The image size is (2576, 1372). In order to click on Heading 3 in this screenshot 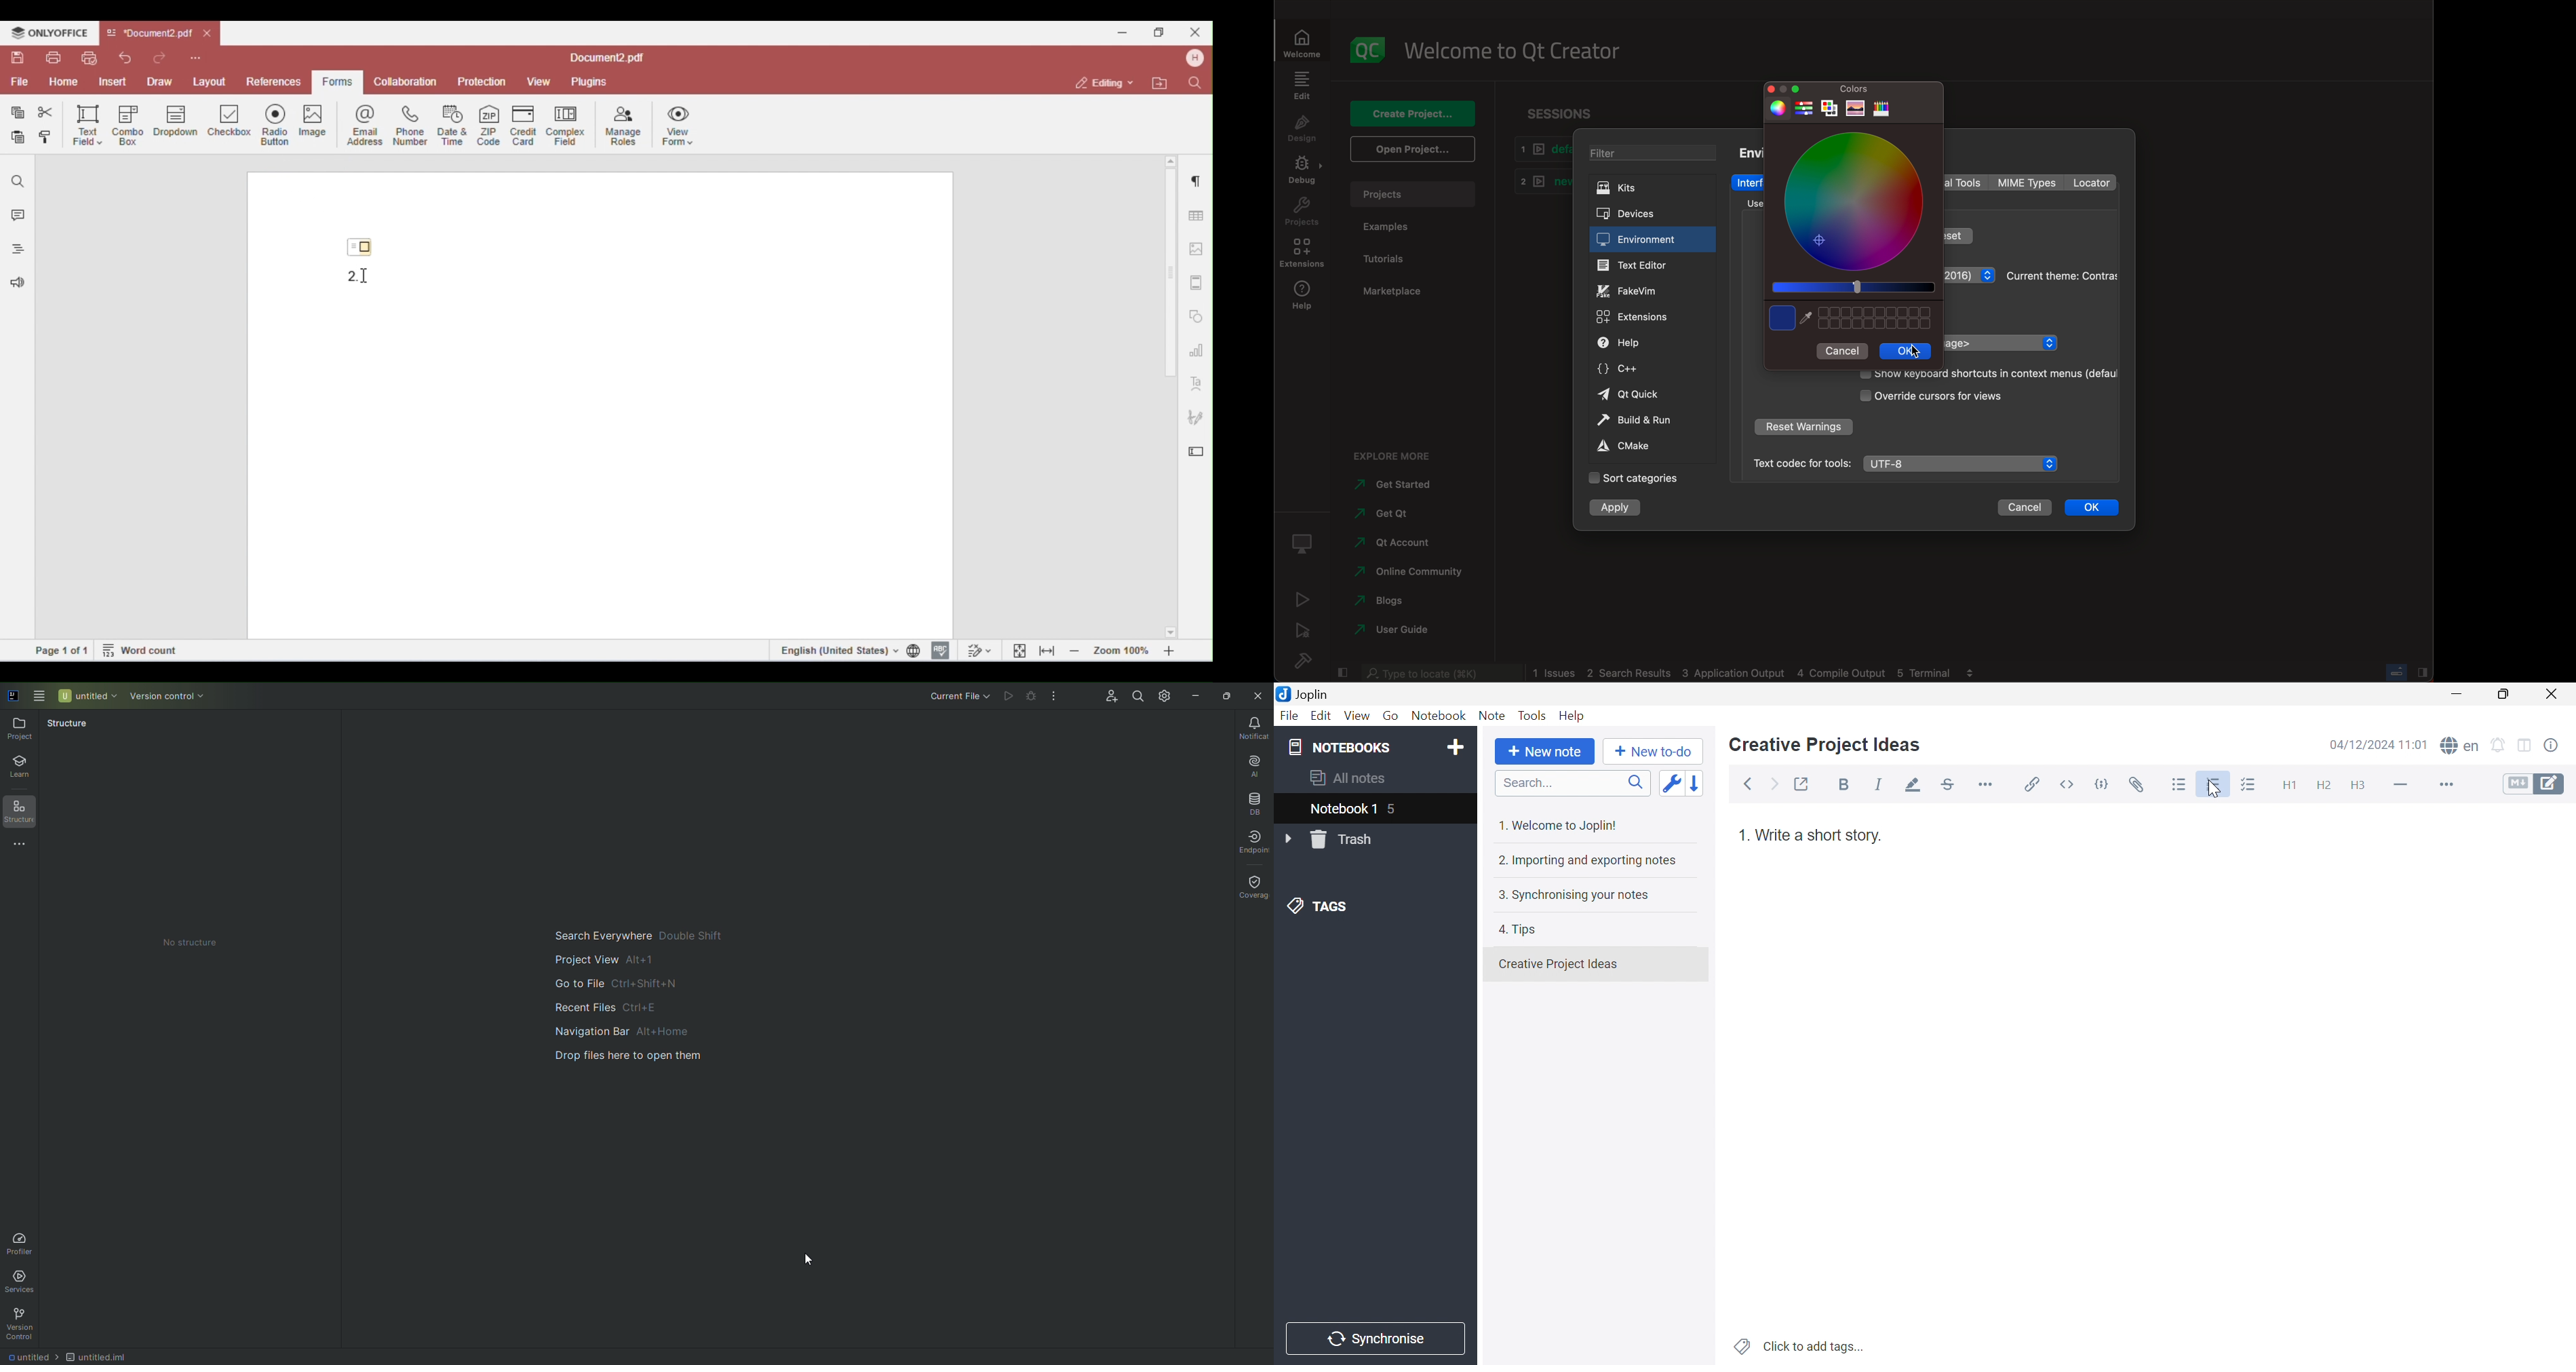, I will do `click(2358, 788)`.